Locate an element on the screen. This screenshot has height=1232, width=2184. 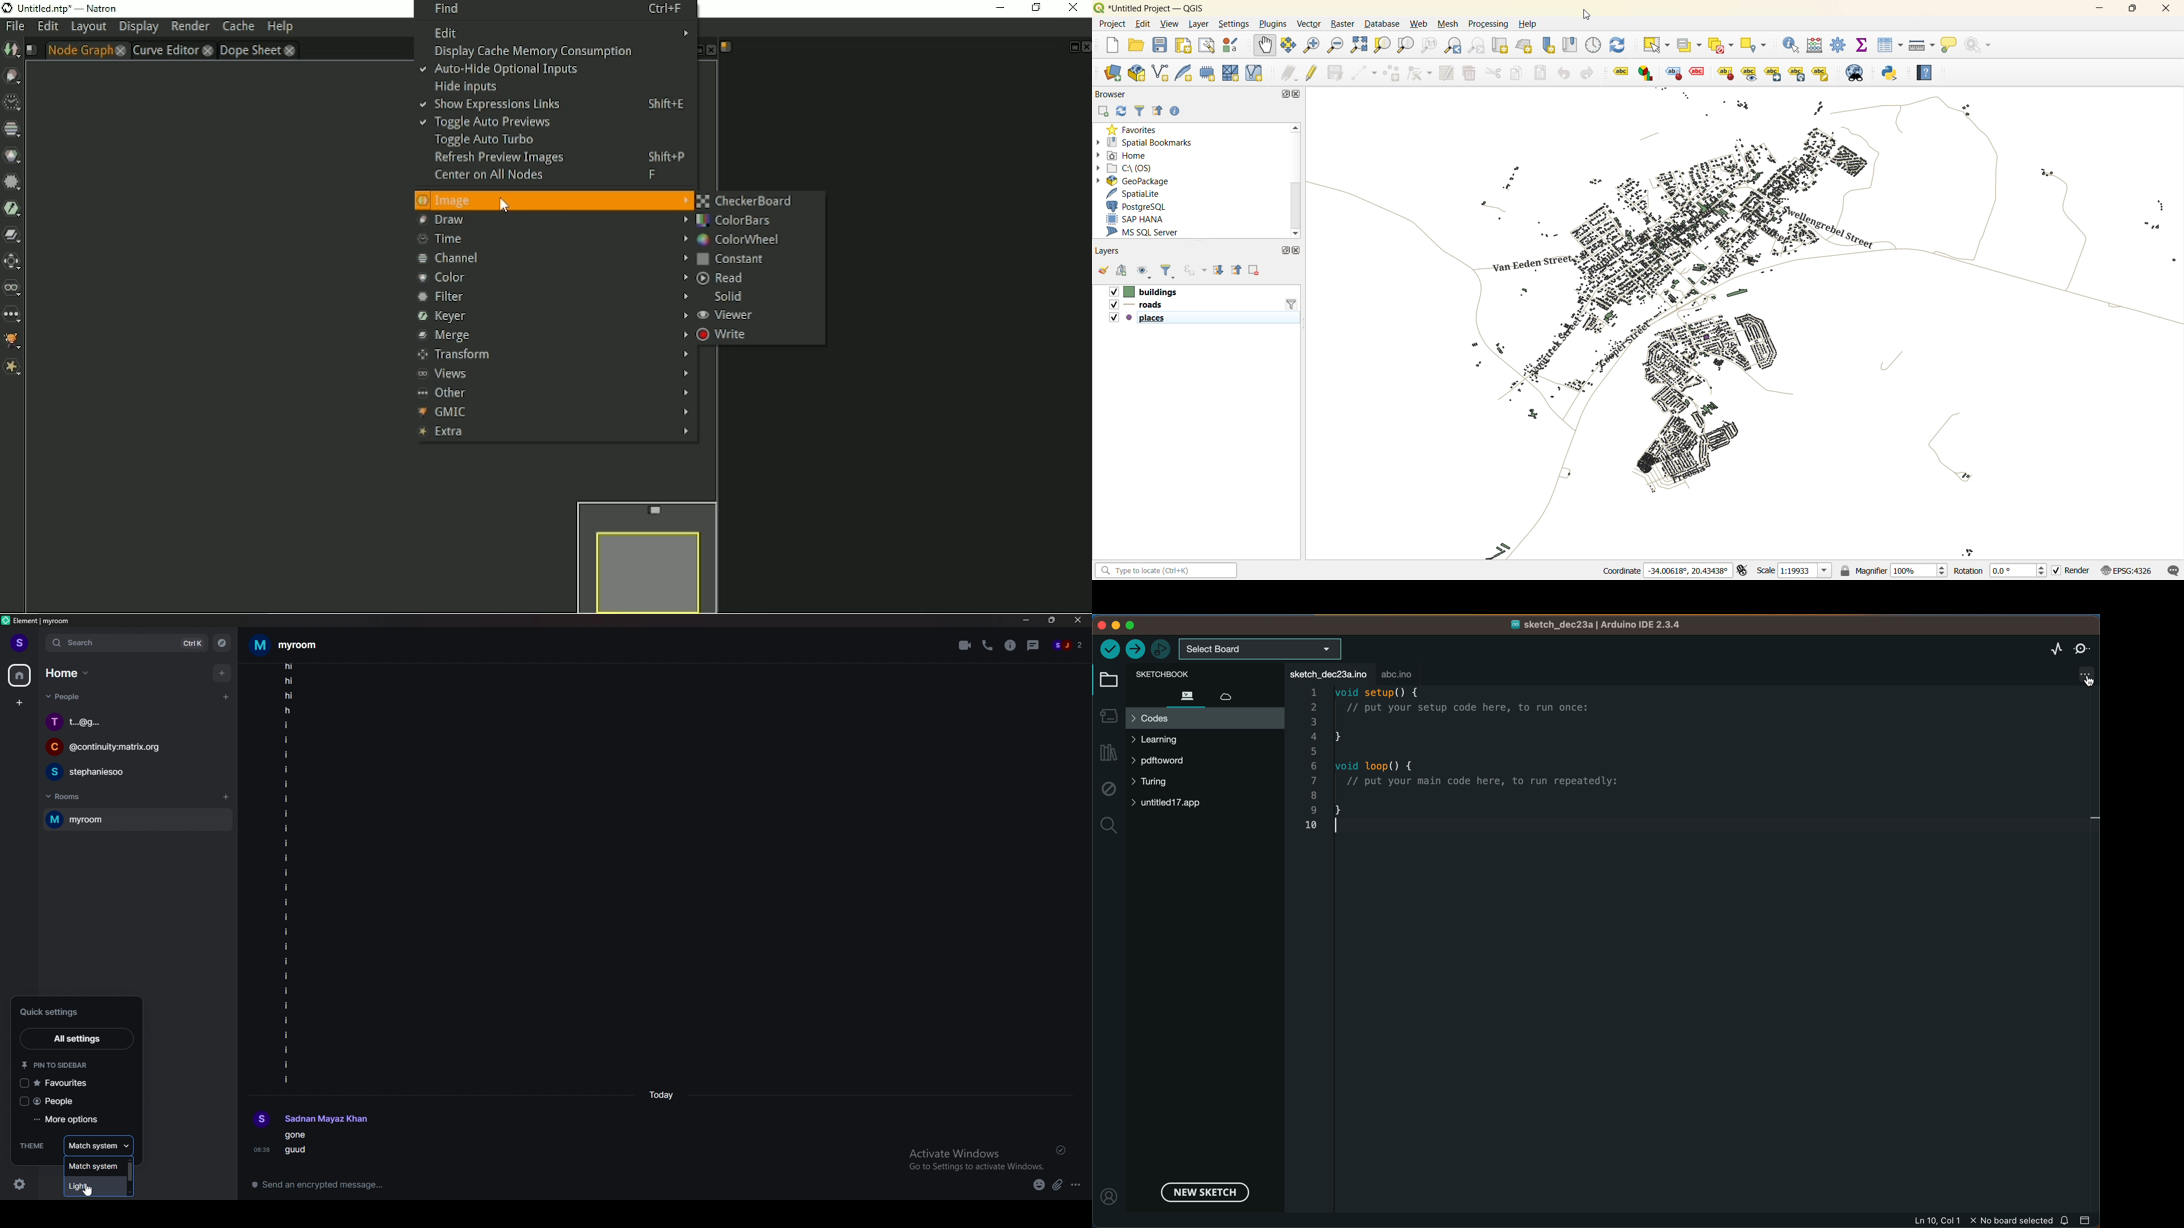
all settings is located at coordinates (77, 1039).